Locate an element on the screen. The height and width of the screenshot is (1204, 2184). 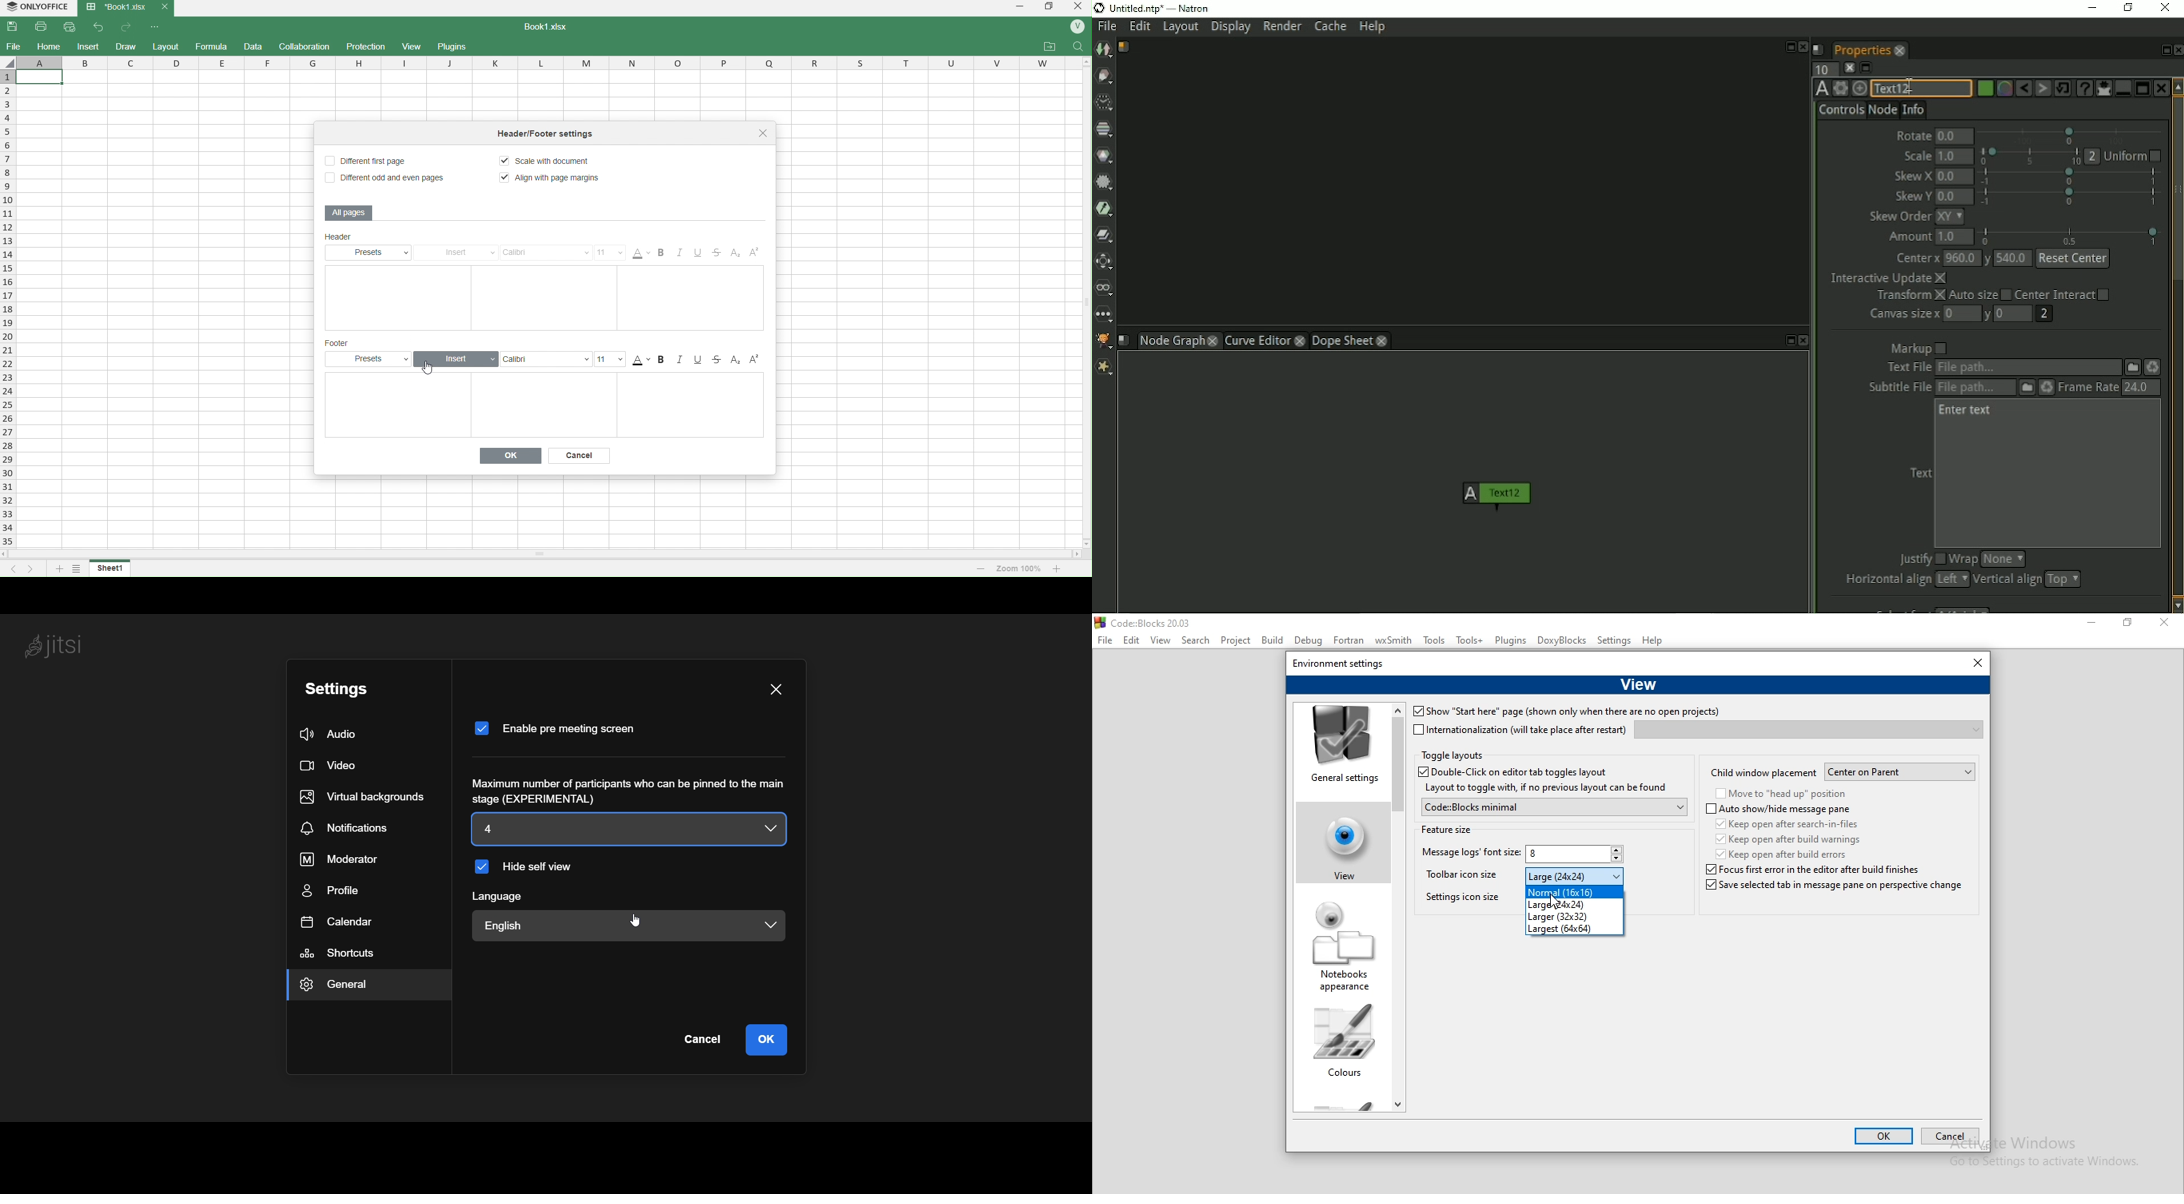
Message logs font size: 8 is located at coordinates (1469, 855).